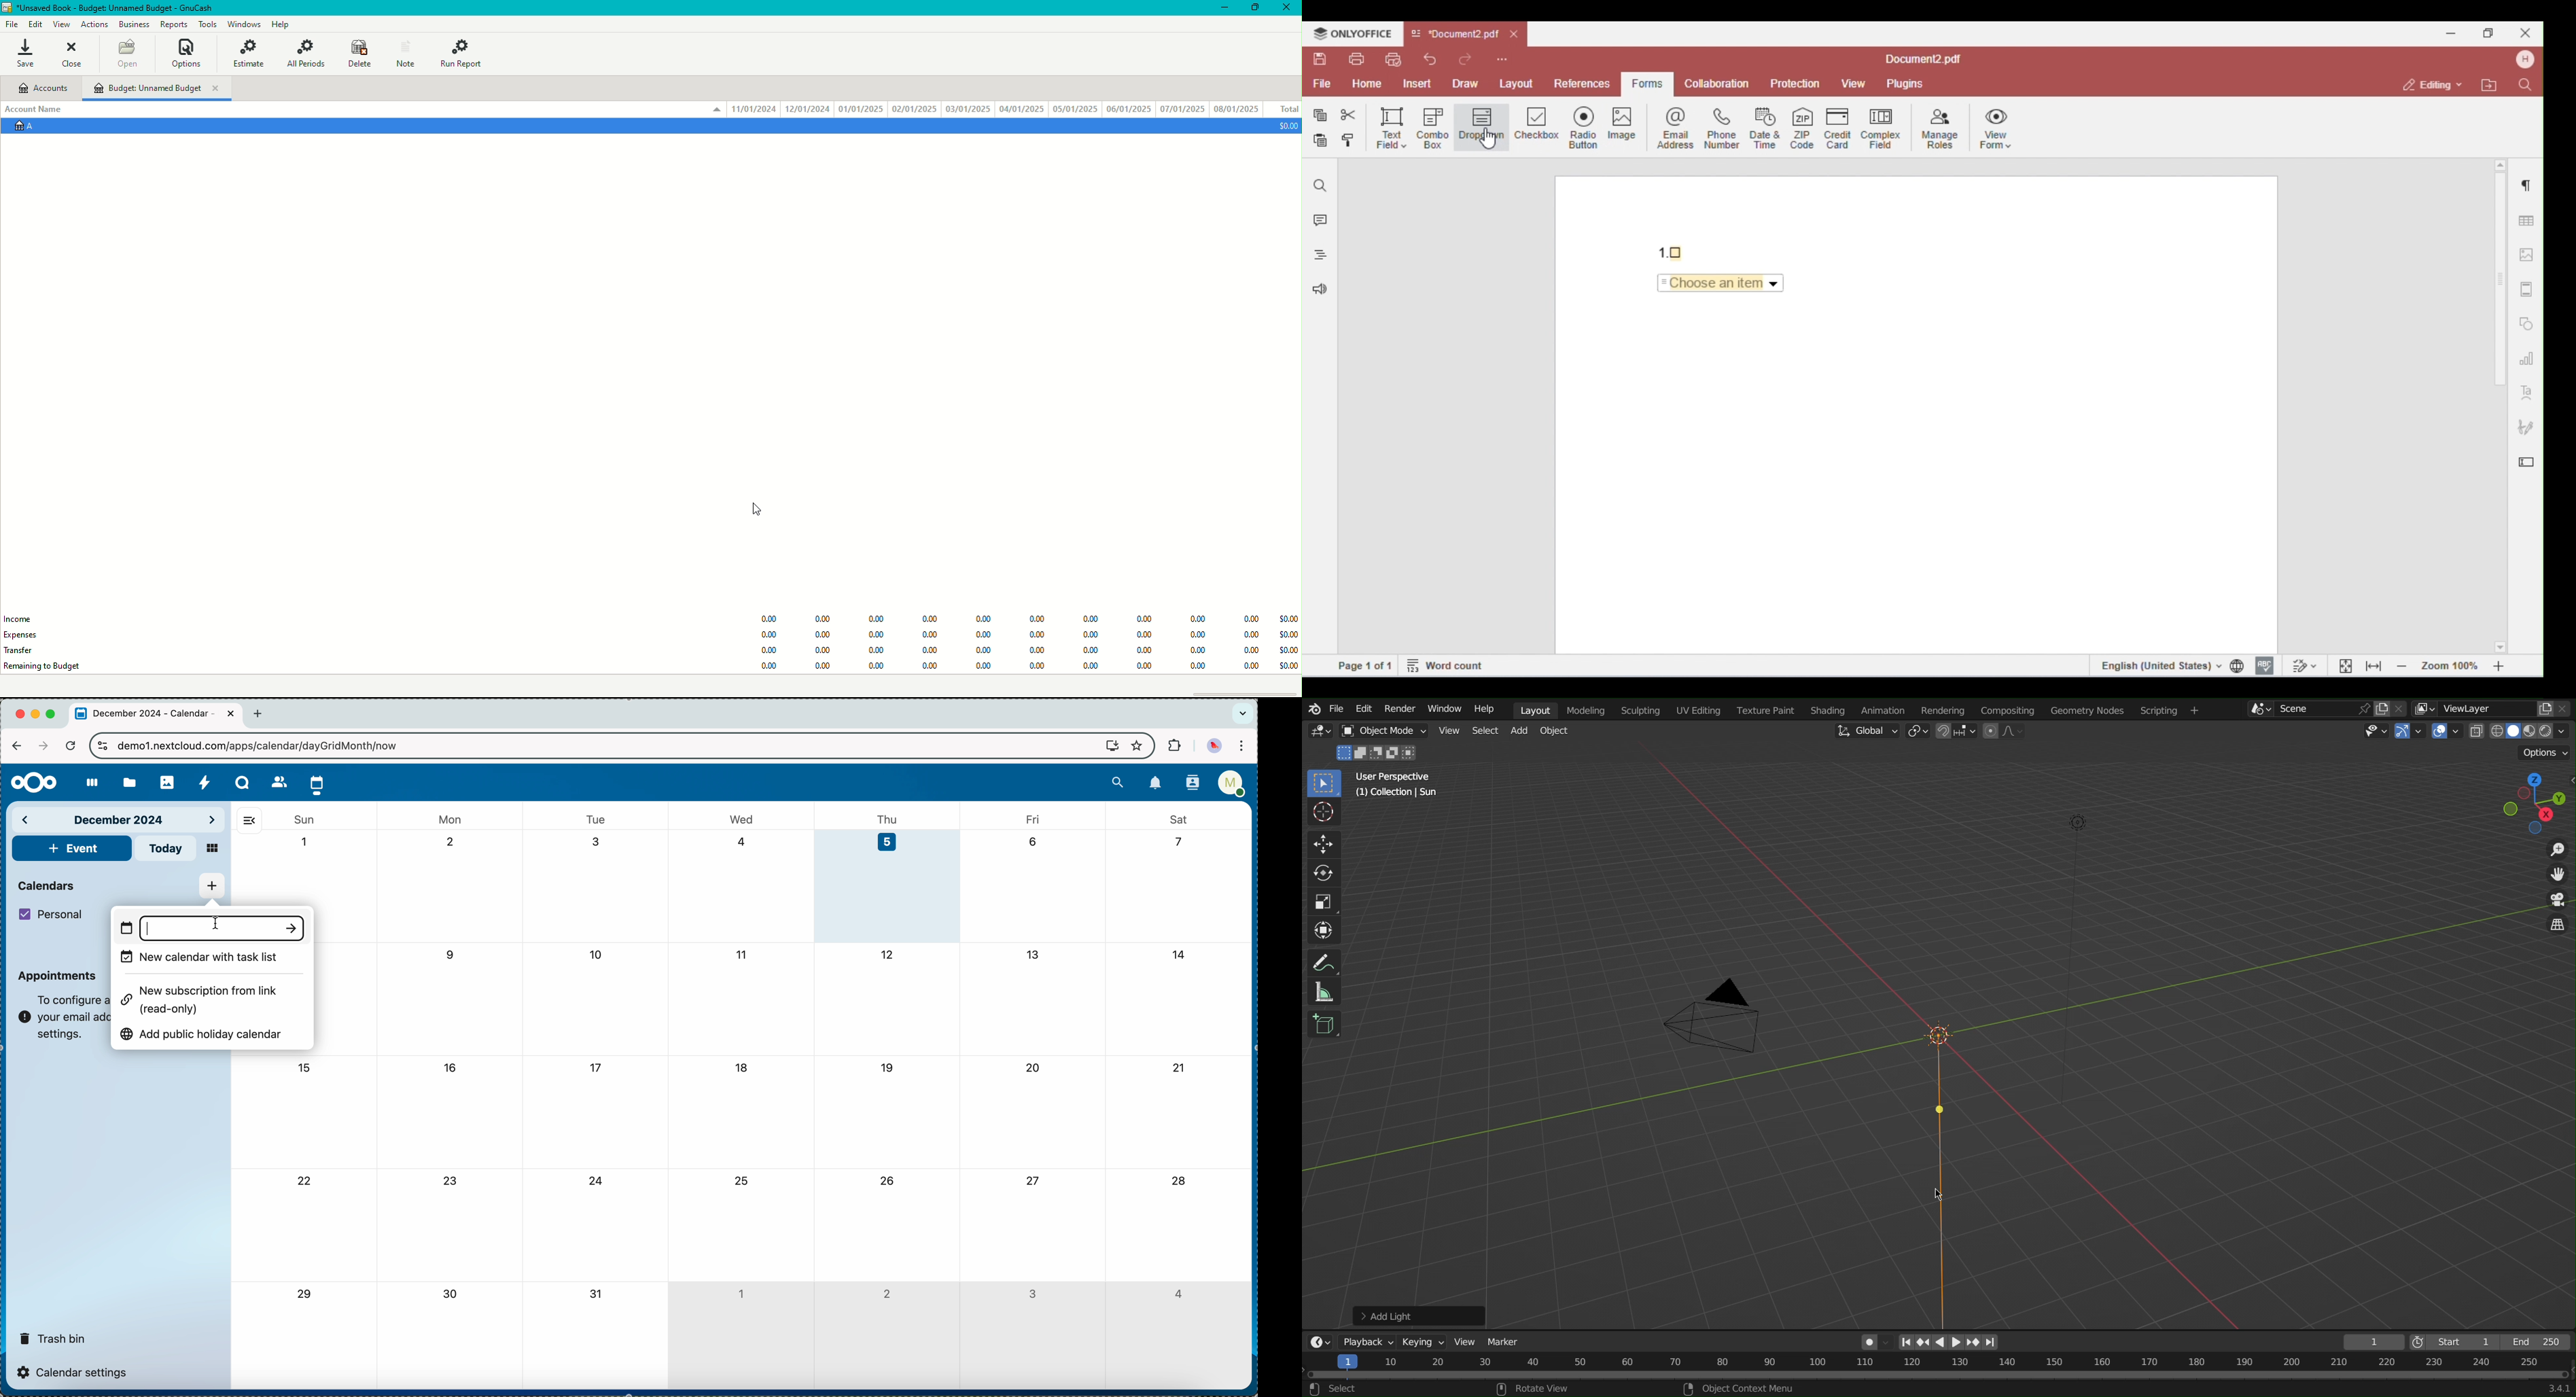 This screenshot has height=1400, width=2576. I want to click on navigate back, so click(16, 745).